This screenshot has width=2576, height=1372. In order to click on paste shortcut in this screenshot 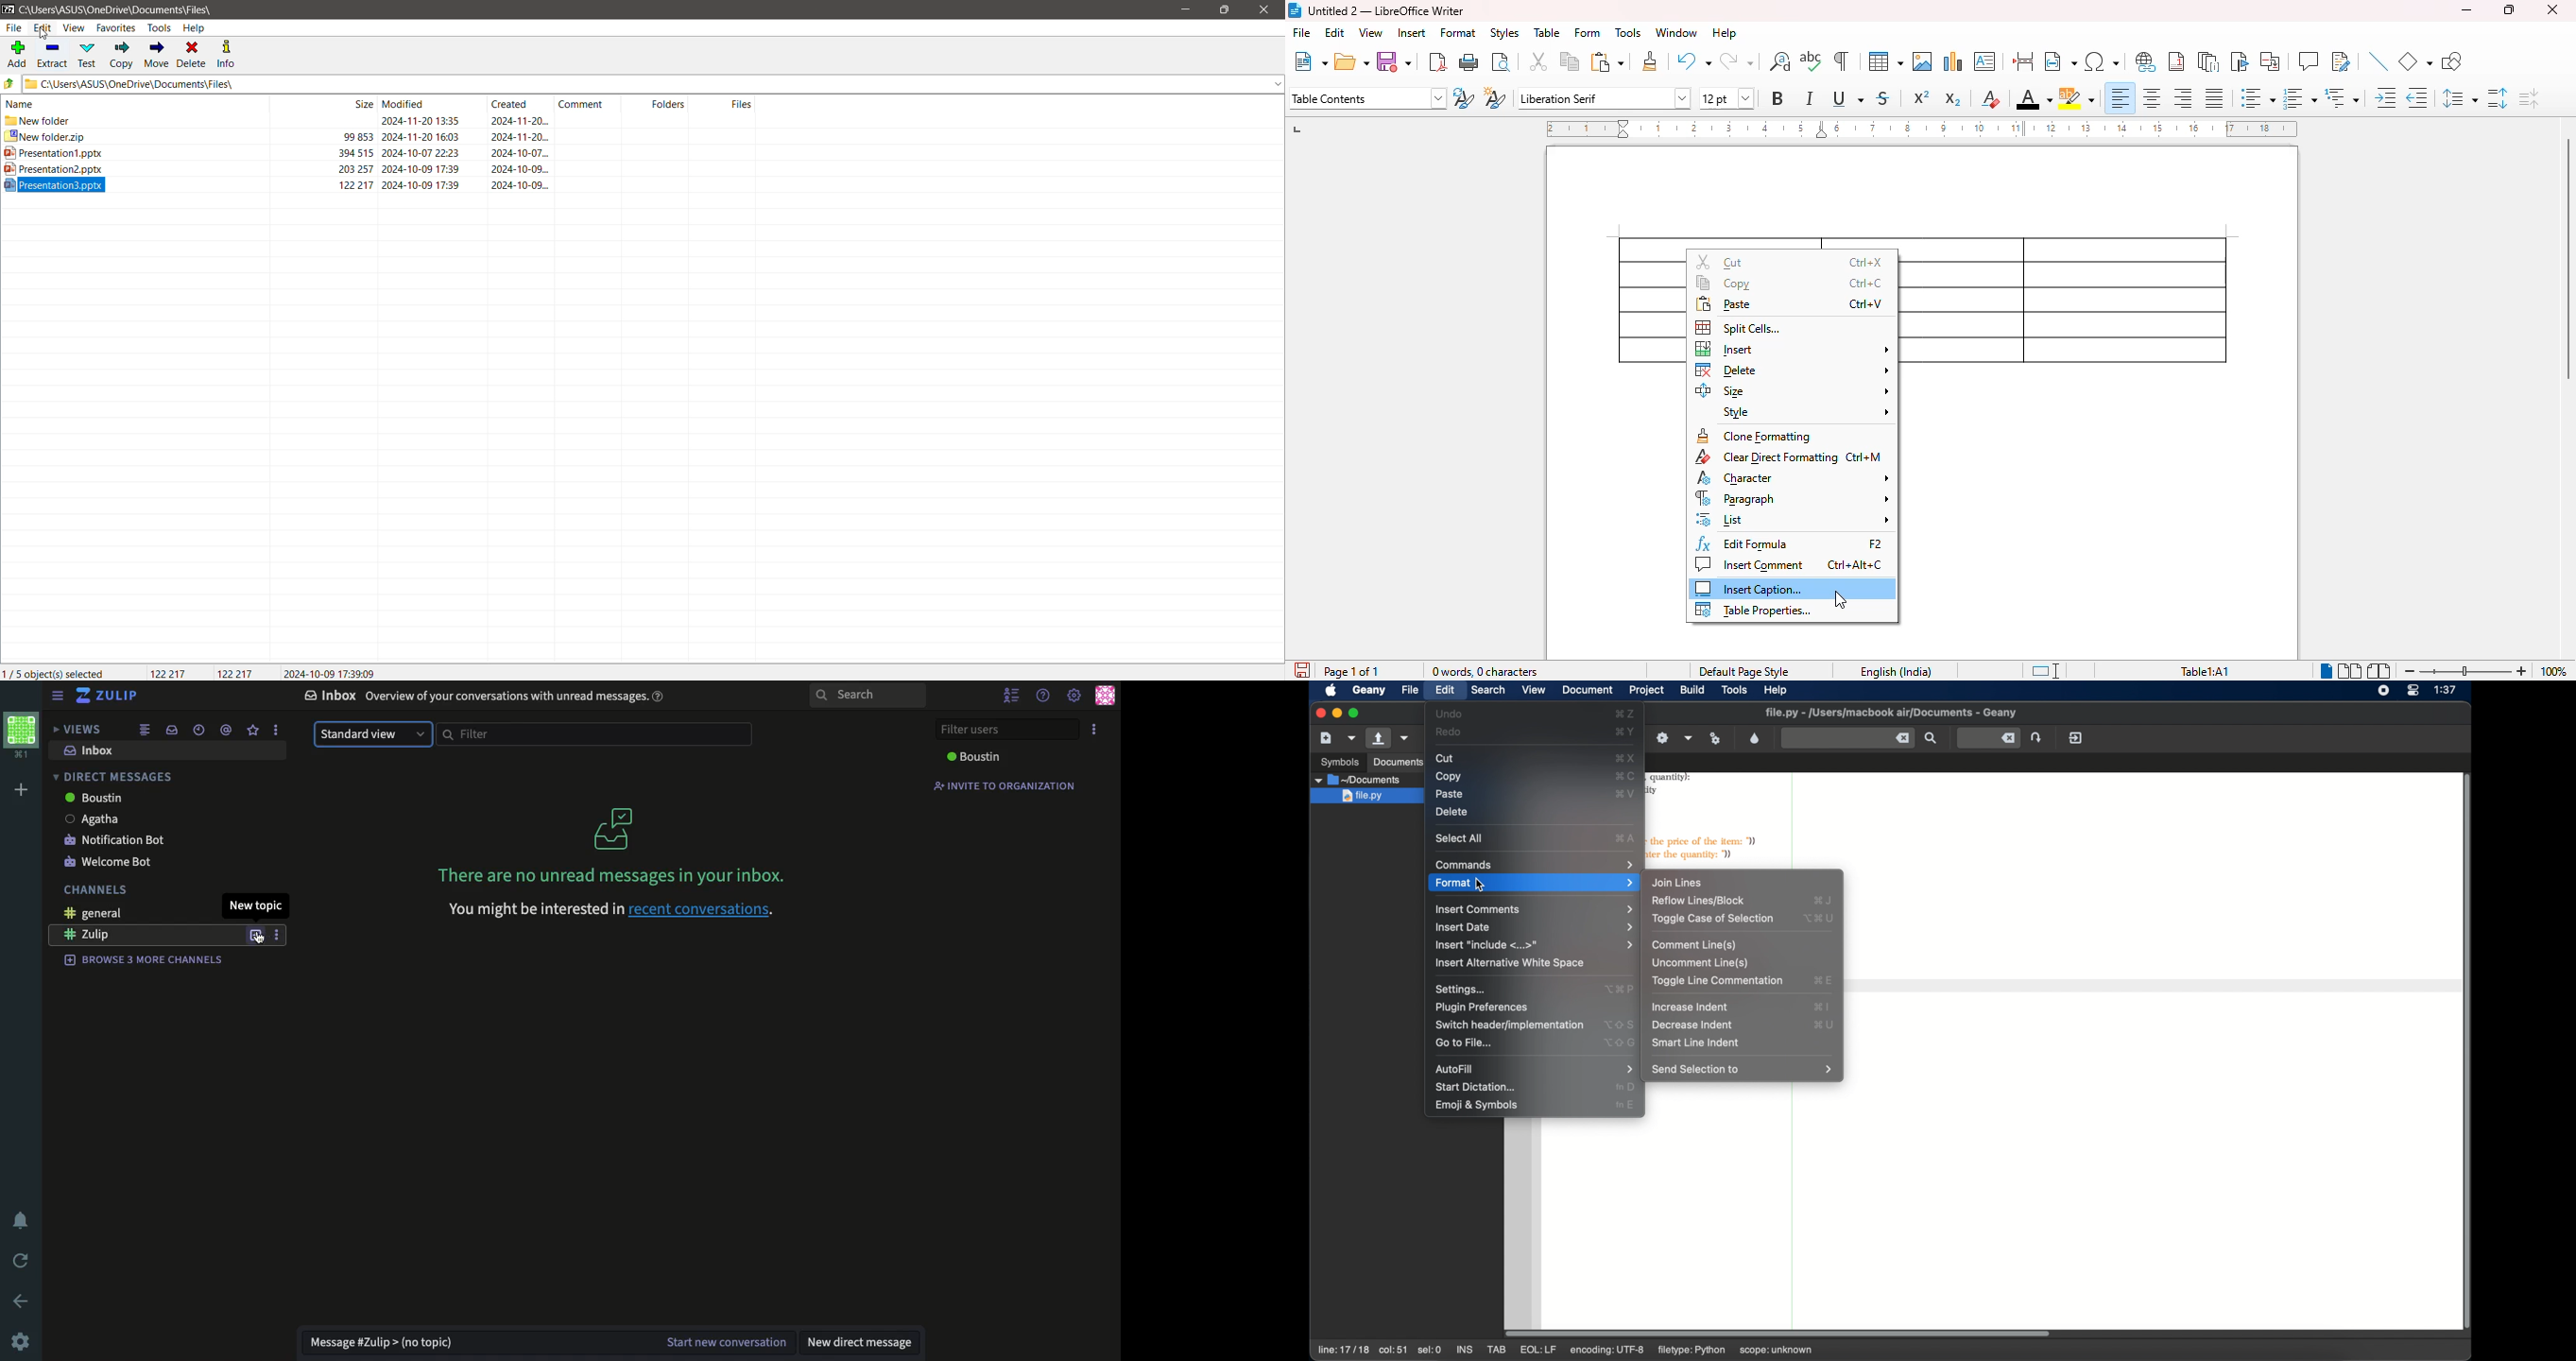, I will do `click(1624, 794)`.